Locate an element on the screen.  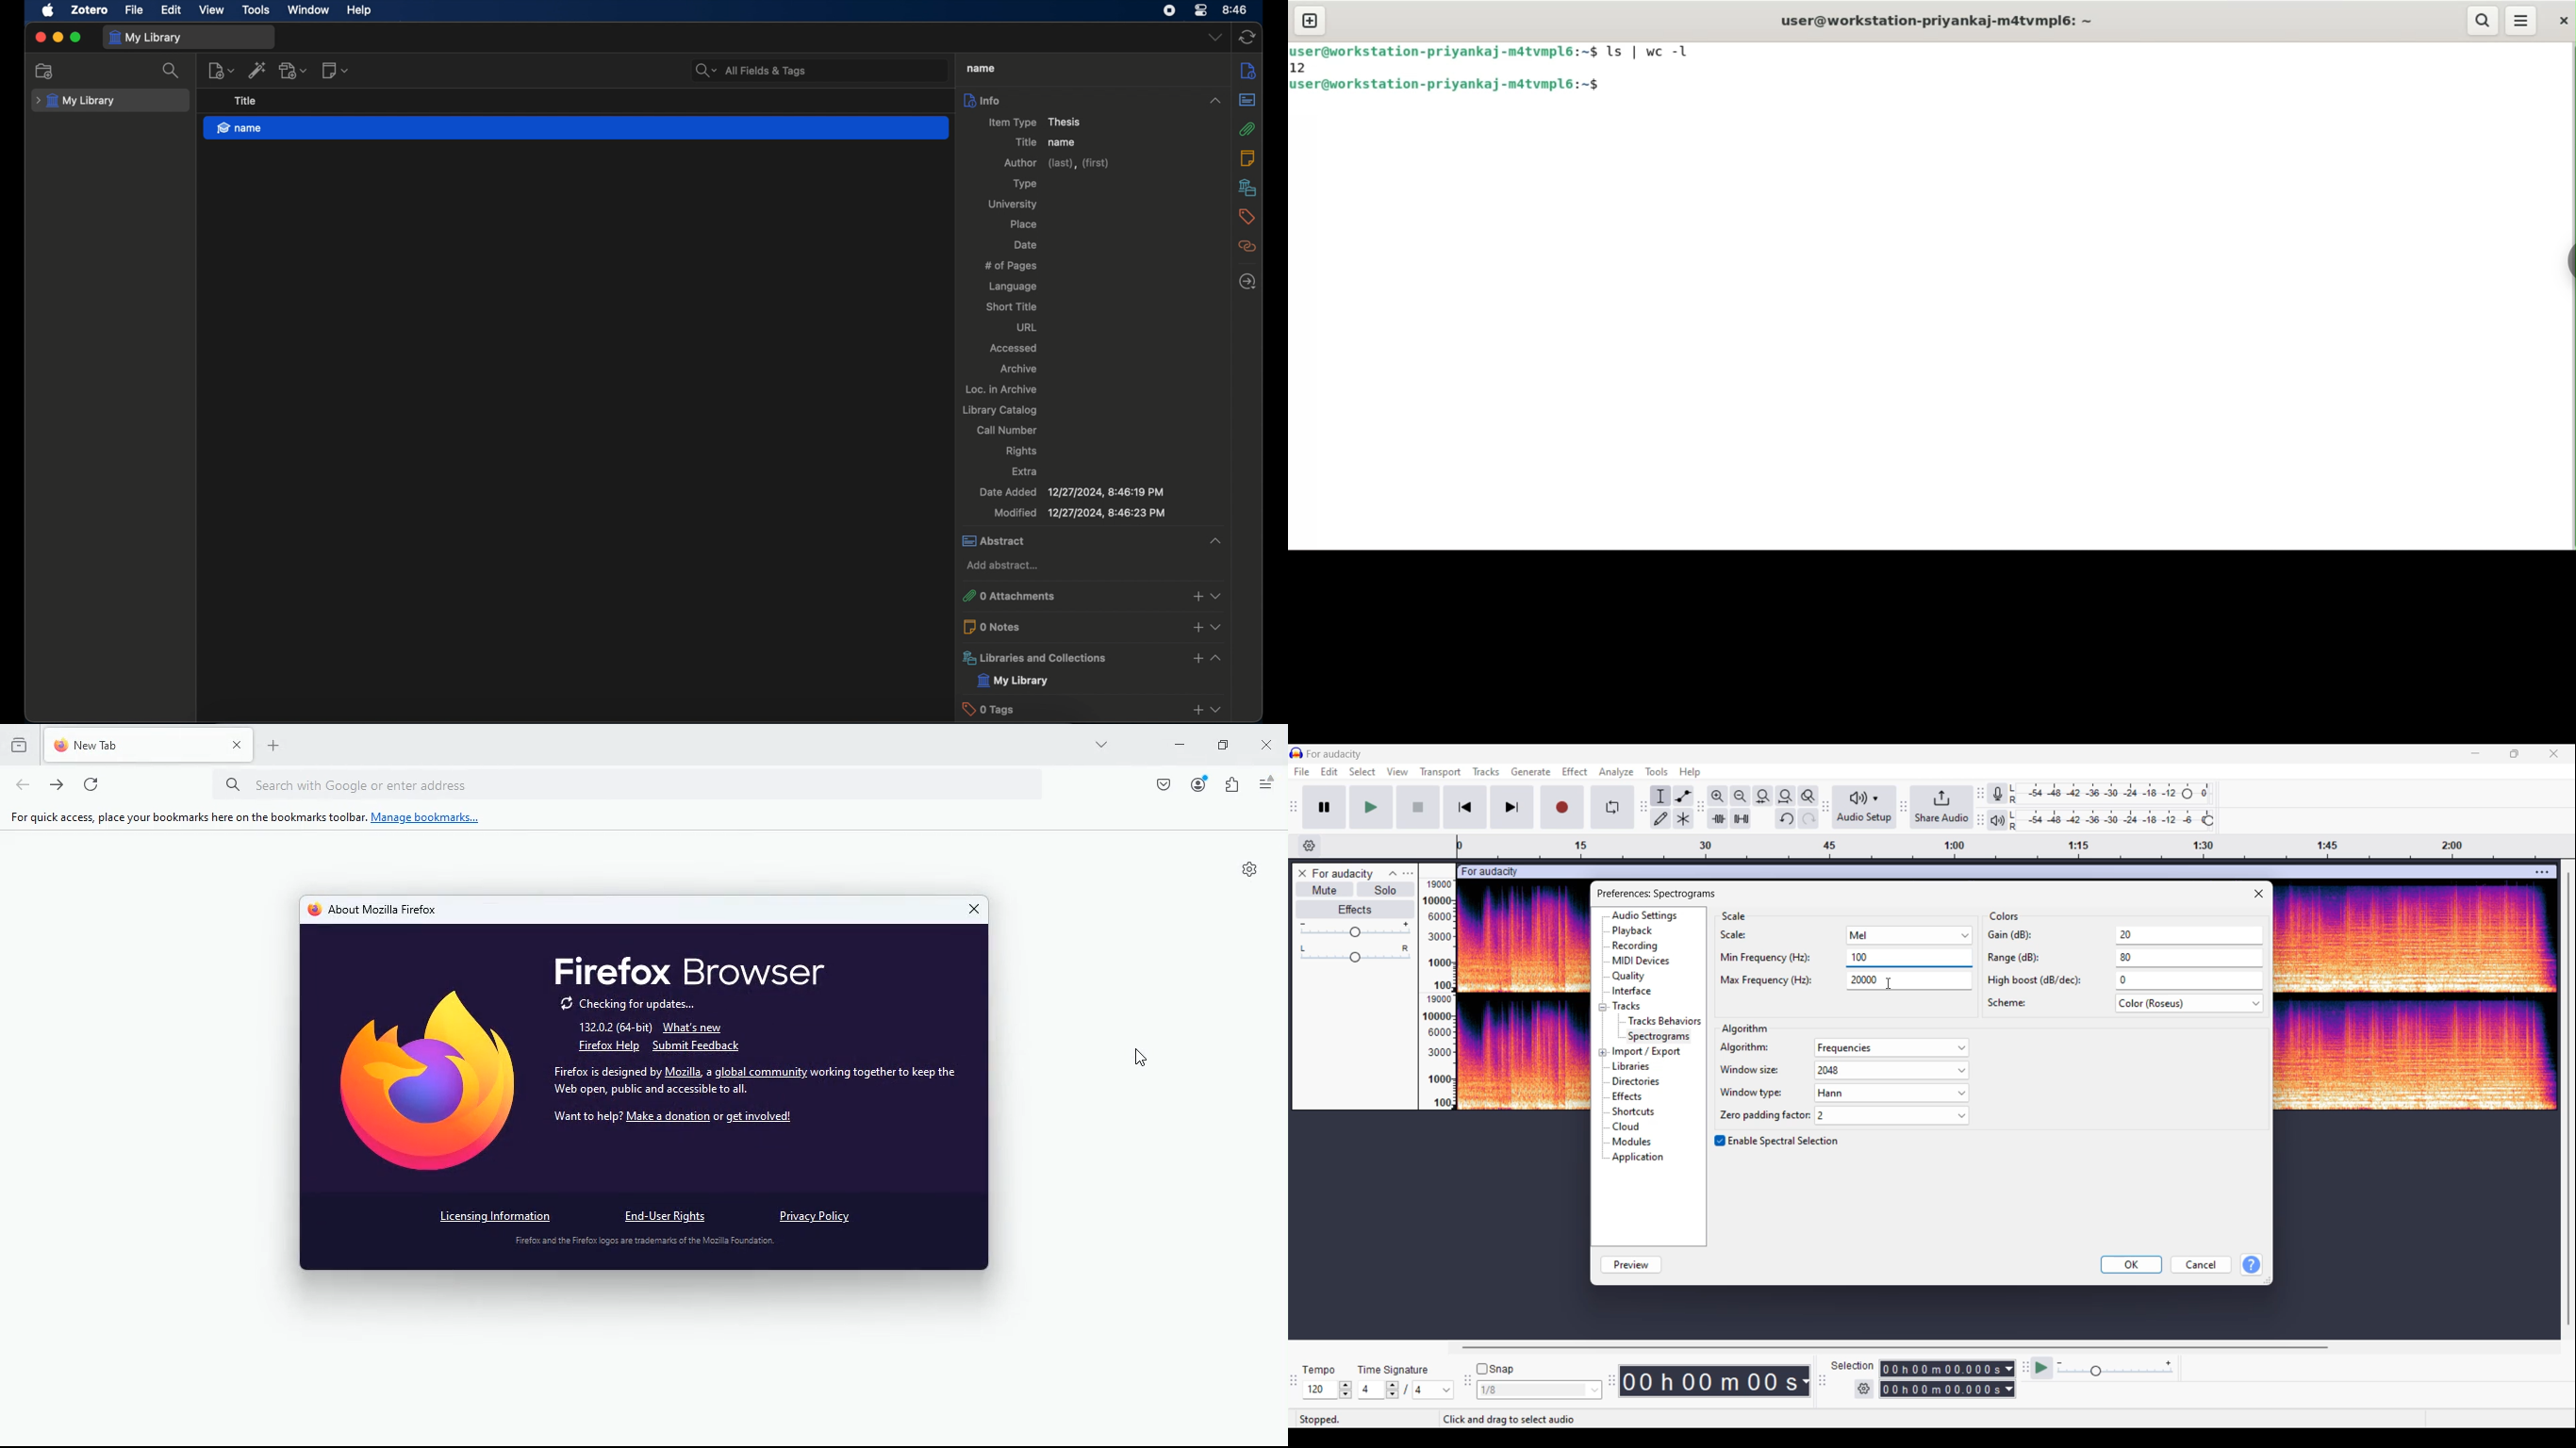
Zoom toggle is located at coordinates (1808, 796).